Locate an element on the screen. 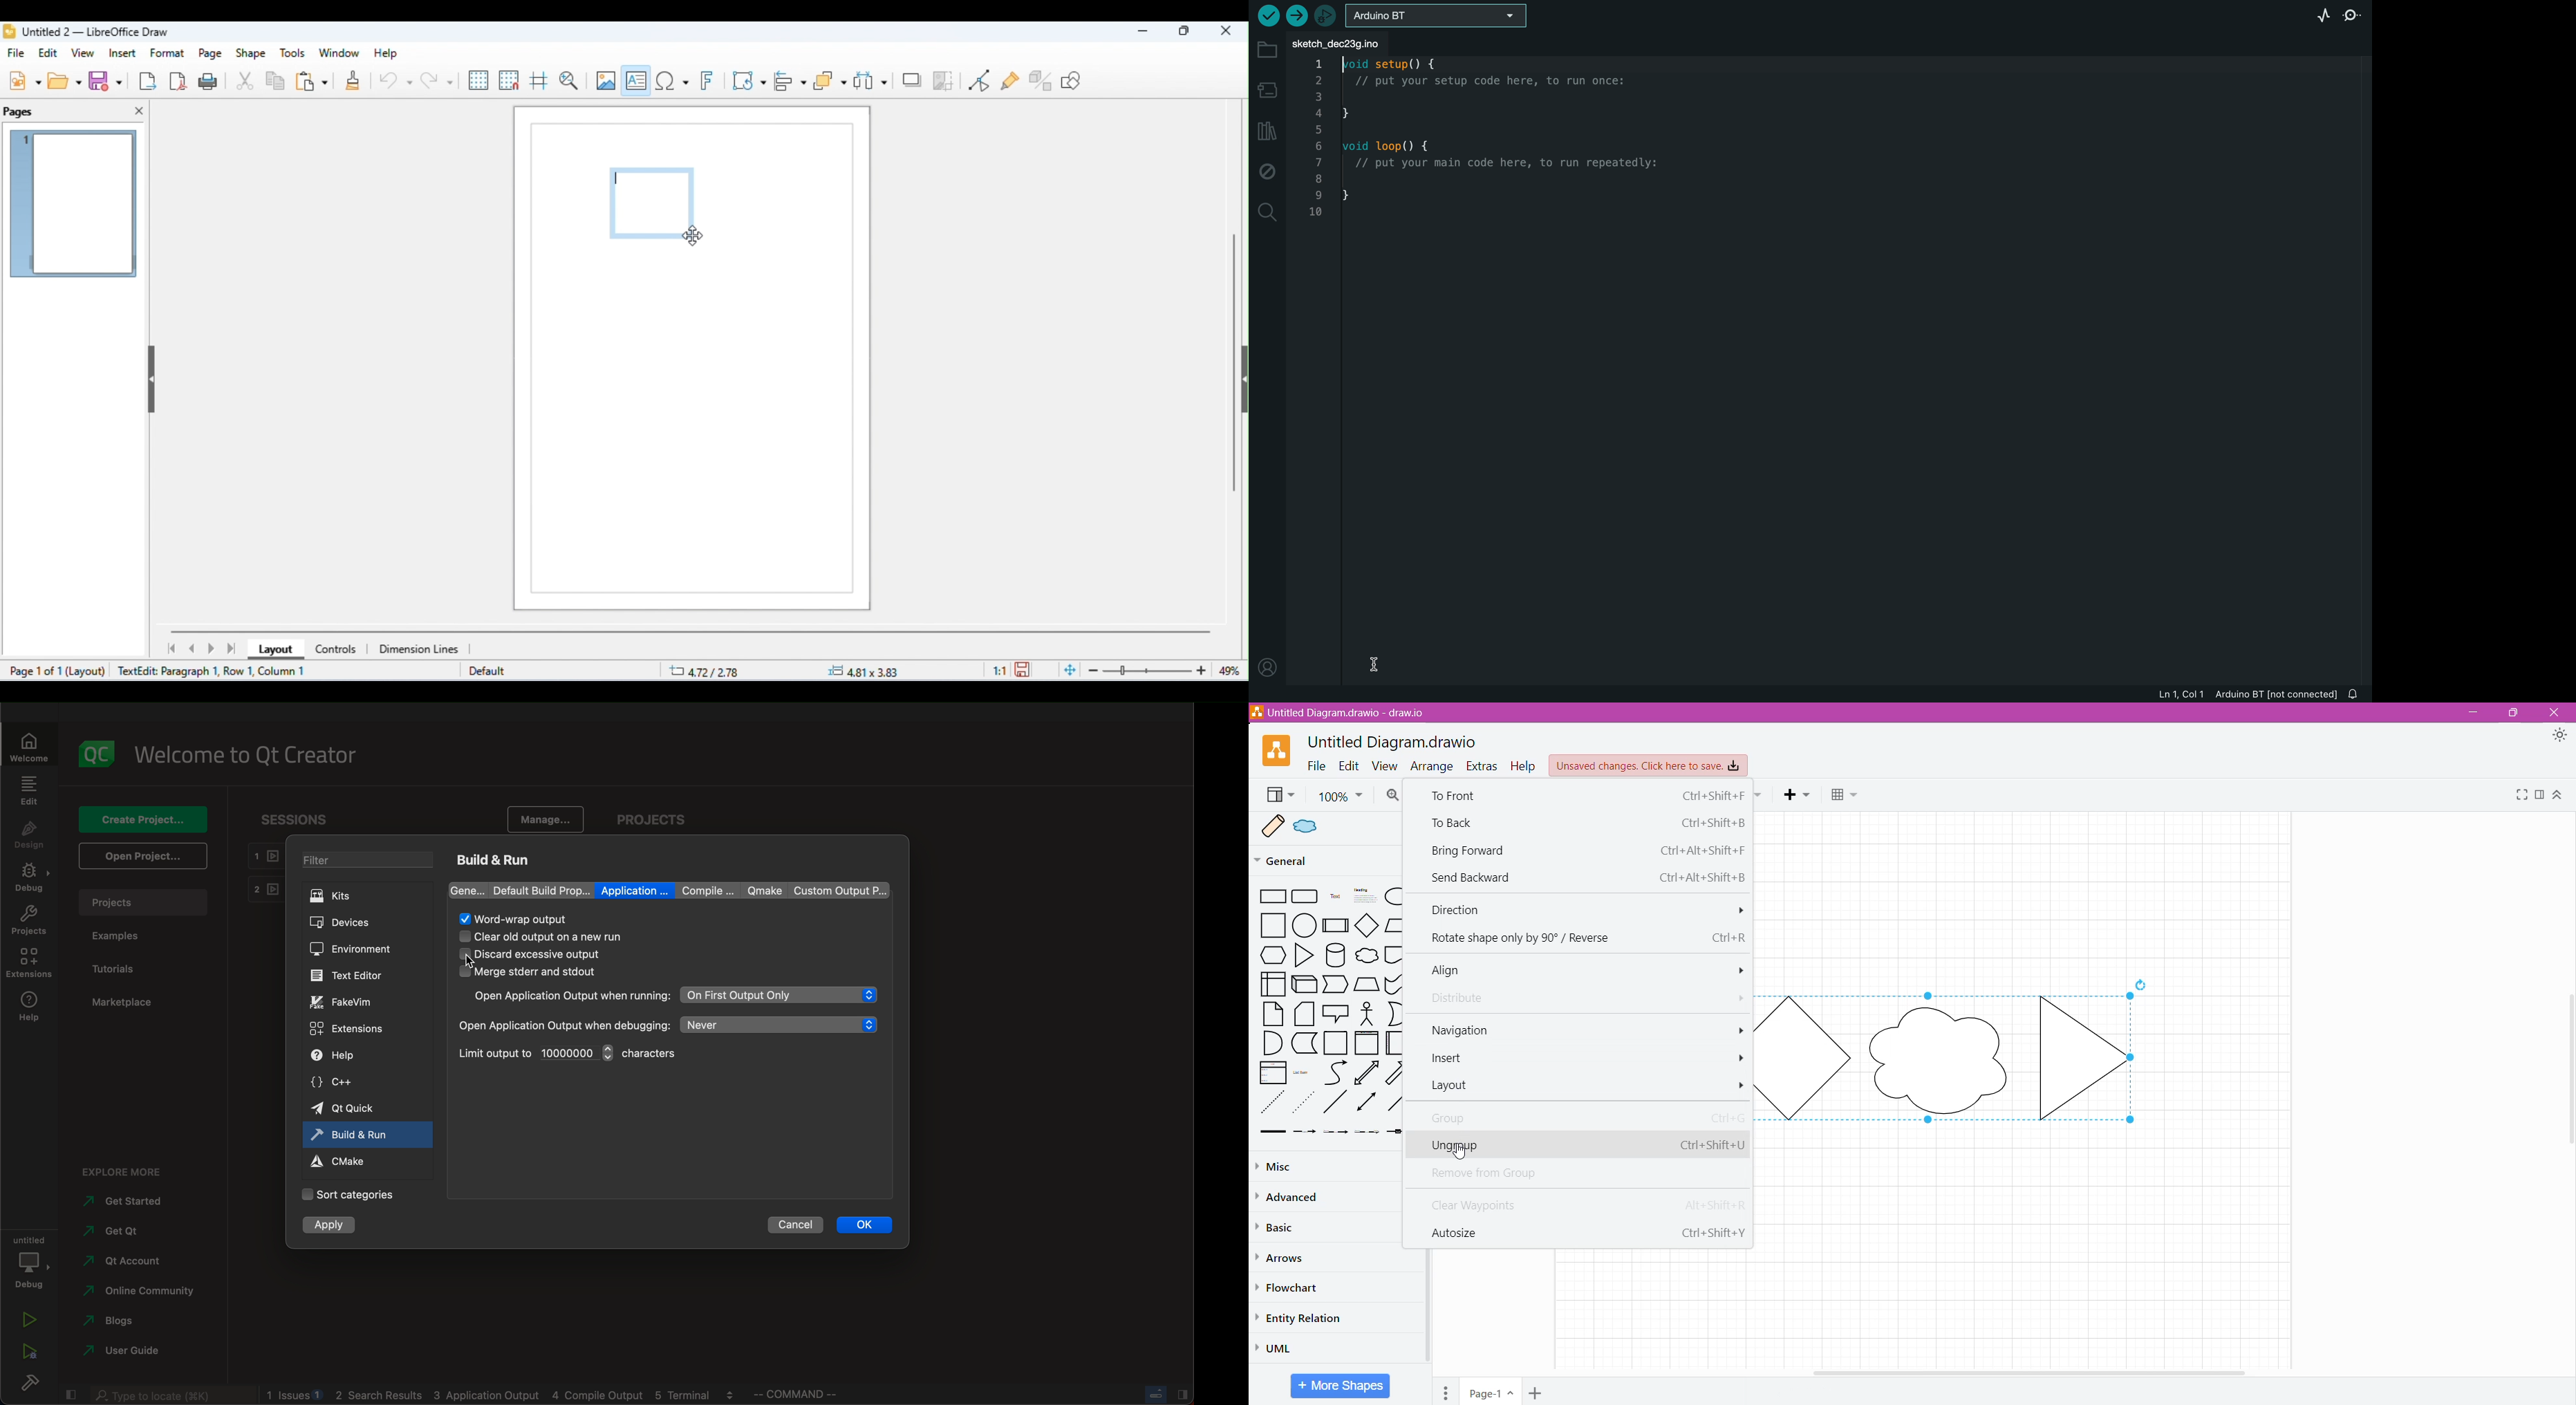 The image size is (2576, 1428). Close is located at coordinates (2558, 713).